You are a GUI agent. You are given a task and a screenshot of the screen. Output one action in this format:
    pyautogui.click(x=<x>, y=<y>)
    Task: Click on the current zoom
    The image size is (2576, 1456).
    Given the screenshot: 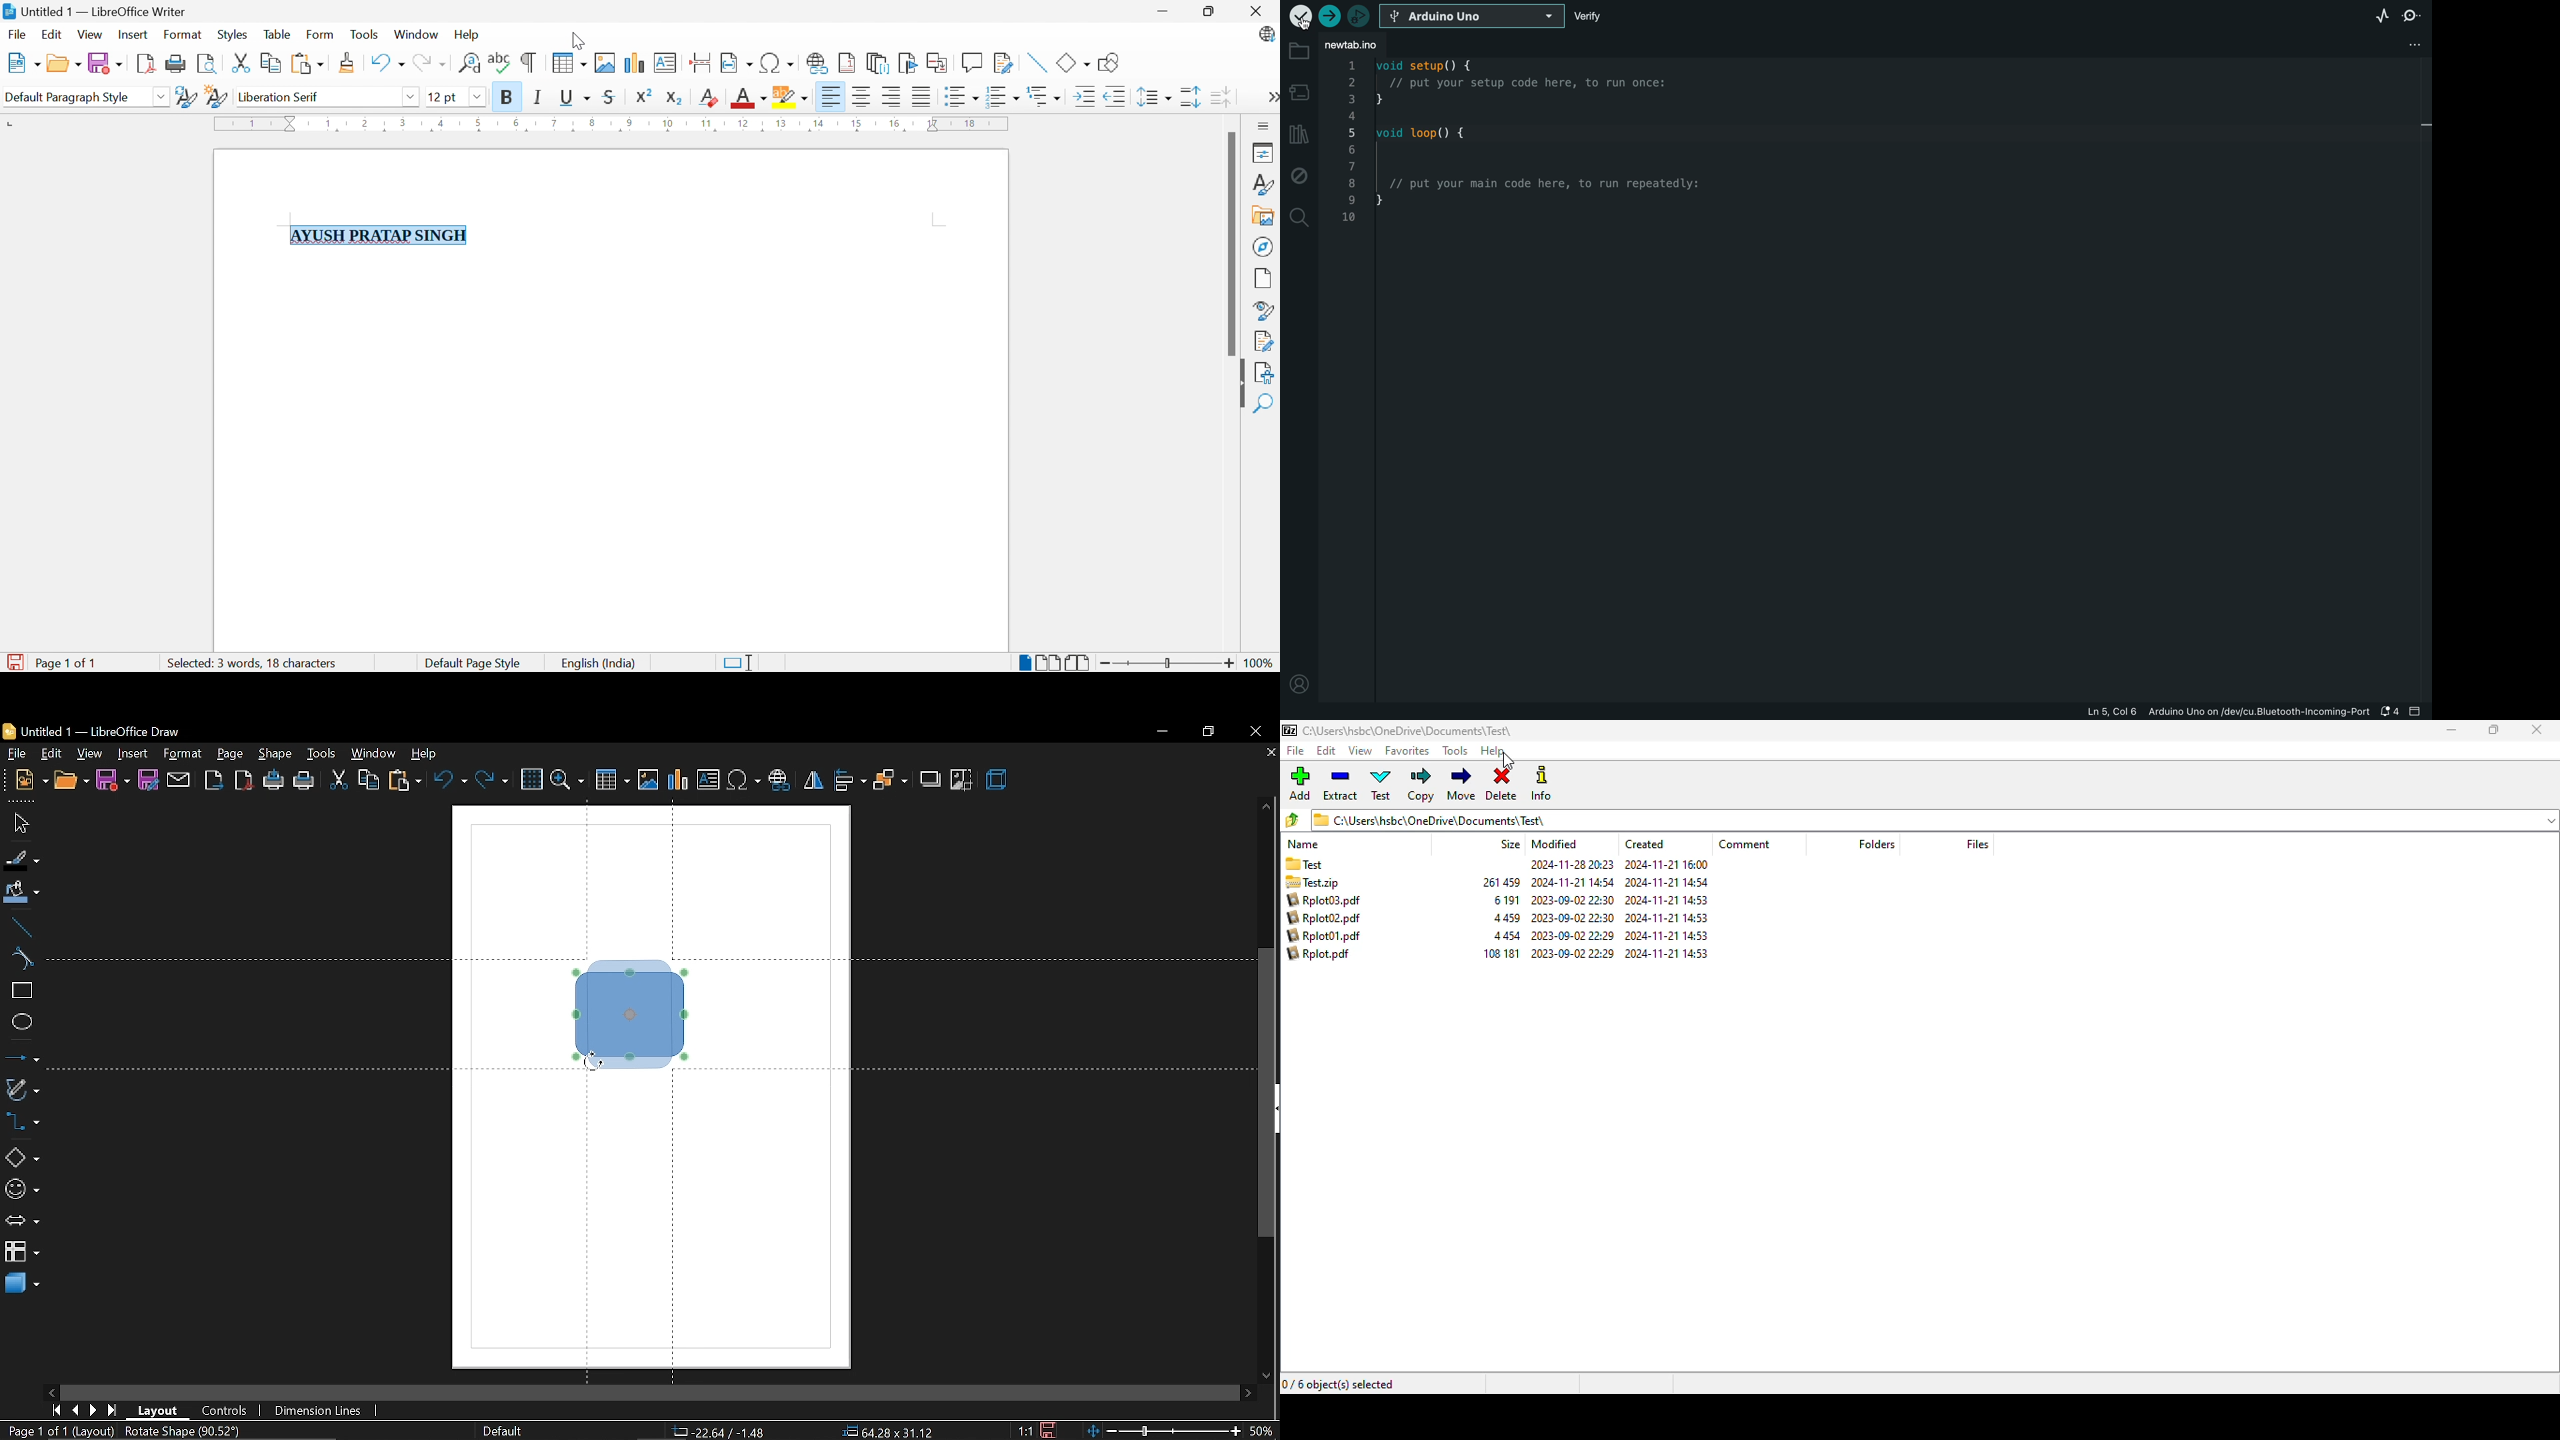 What is the action you would take?
    pyautogui.click(x=1265, y=1432)
    